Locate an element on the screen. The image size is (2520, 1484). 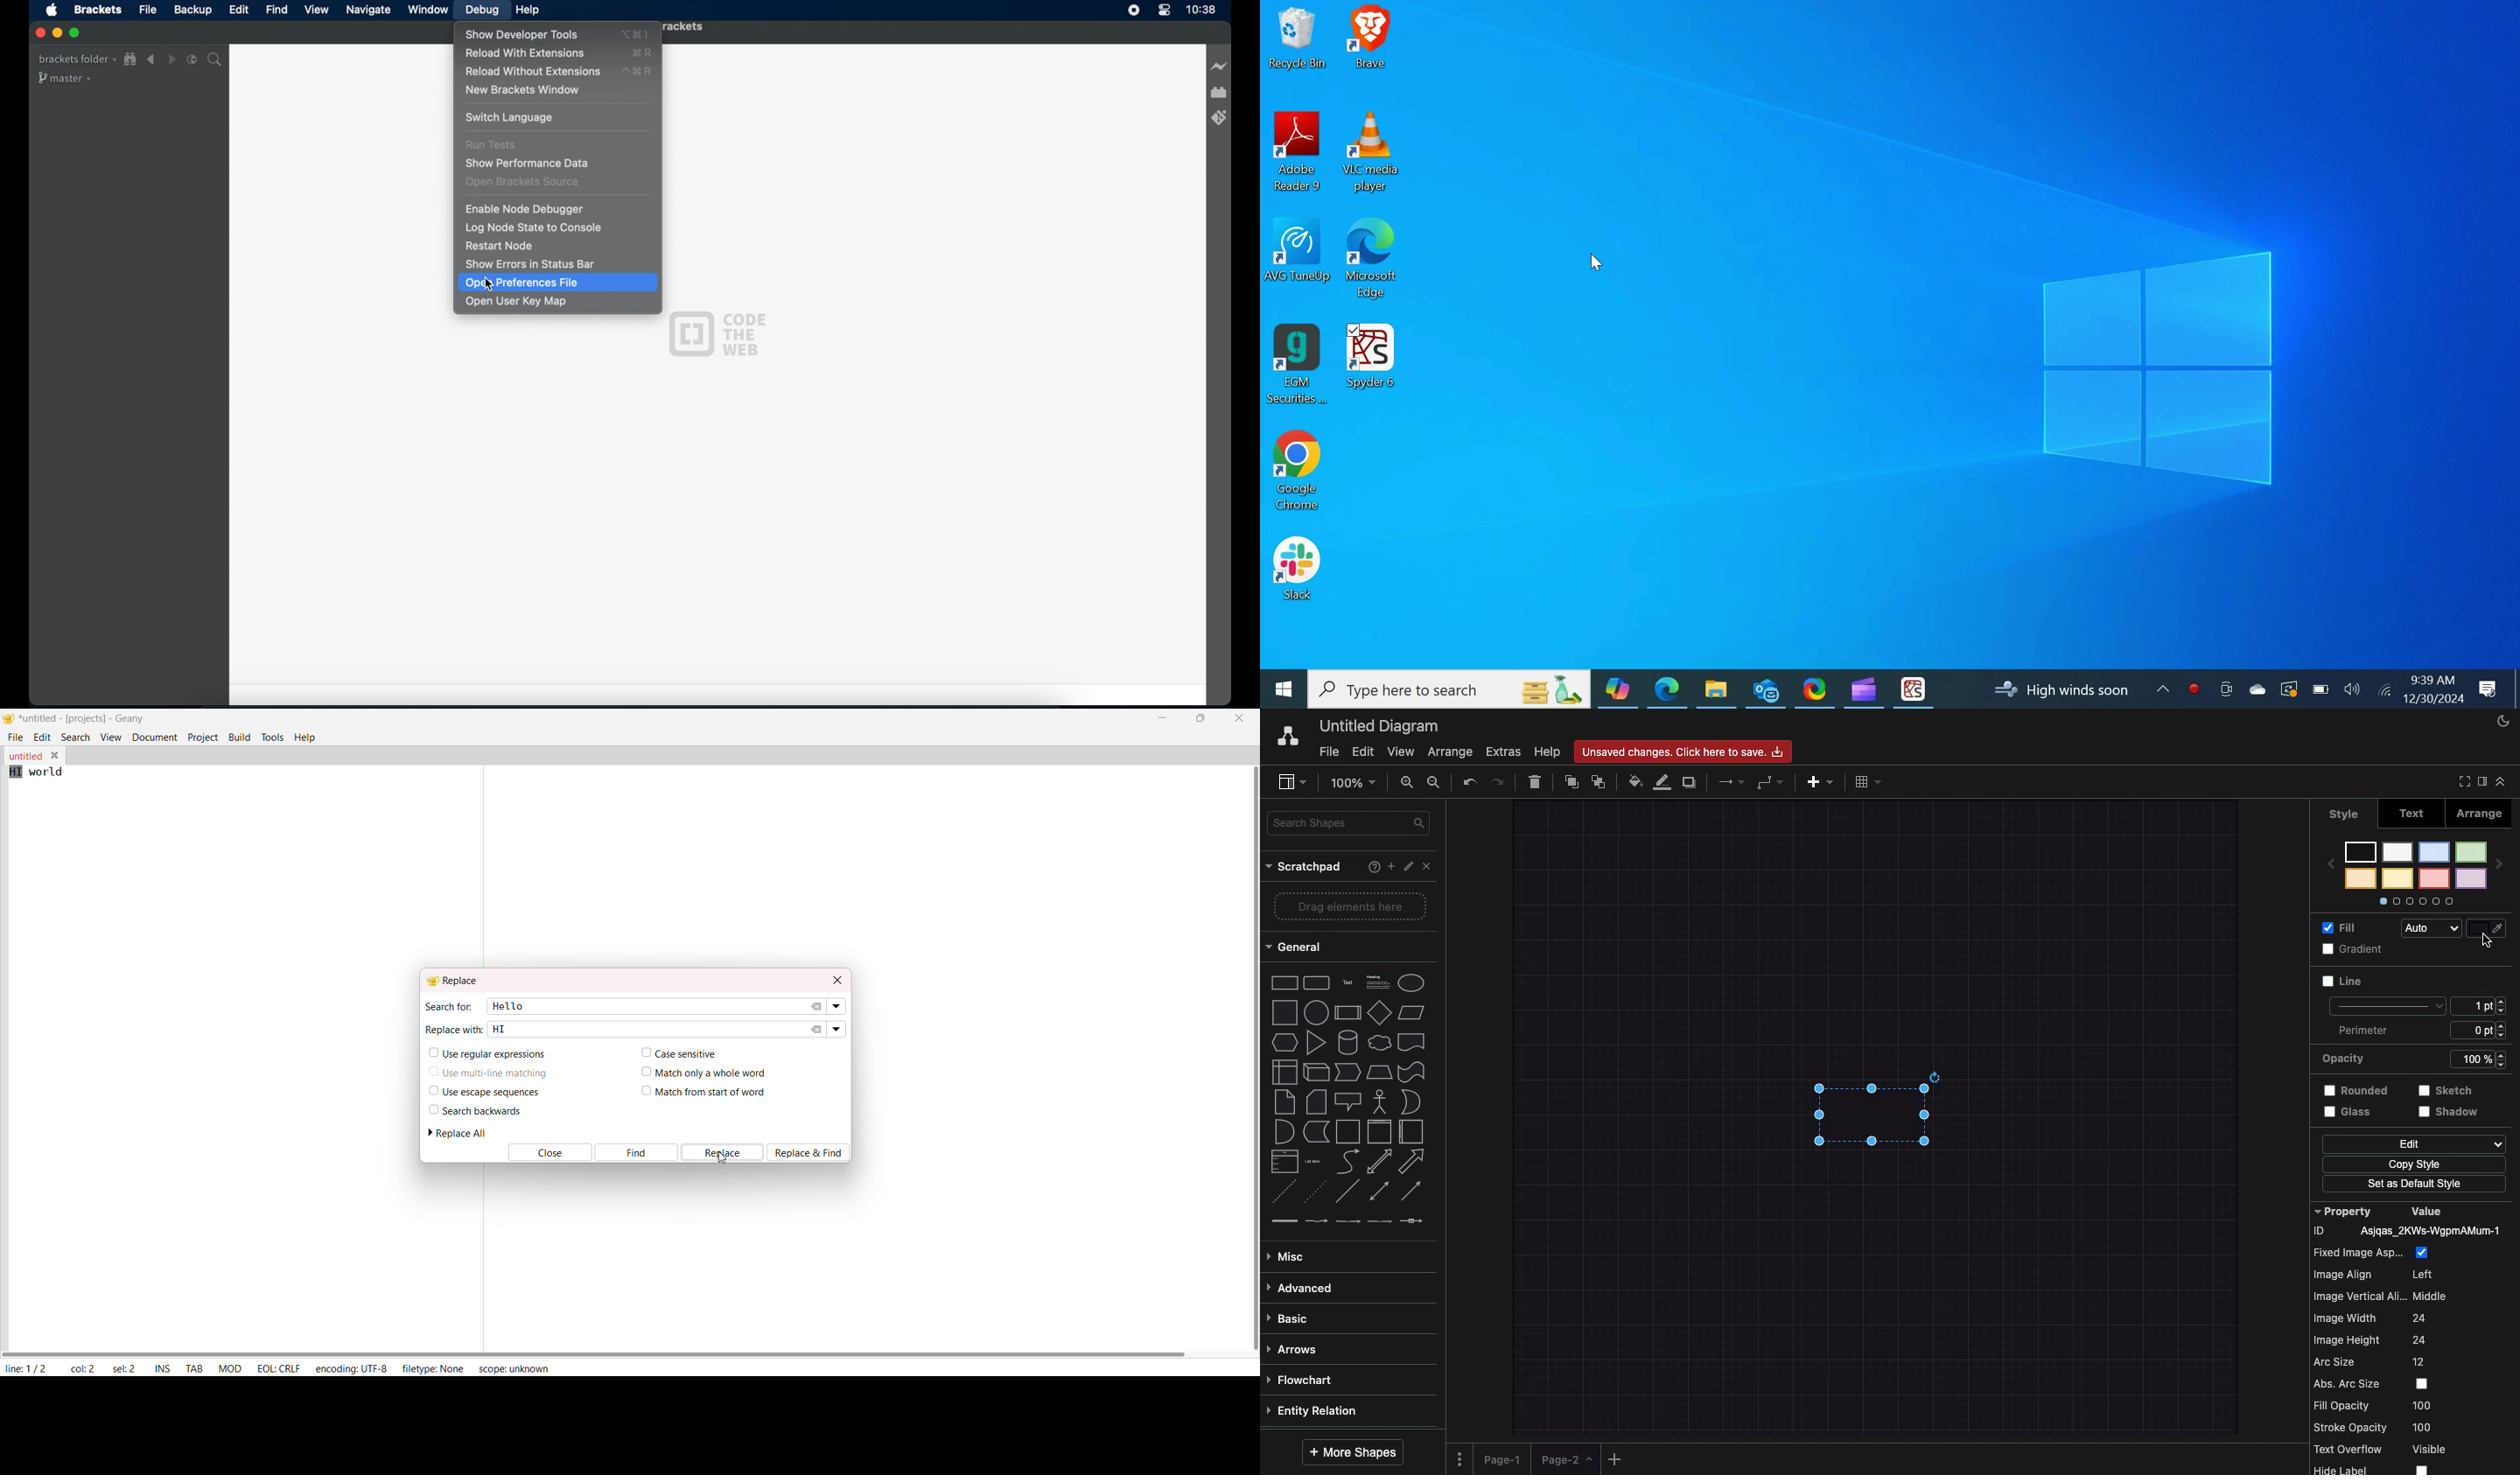
Internet Connectivity is located at coordinates (2384, 688).